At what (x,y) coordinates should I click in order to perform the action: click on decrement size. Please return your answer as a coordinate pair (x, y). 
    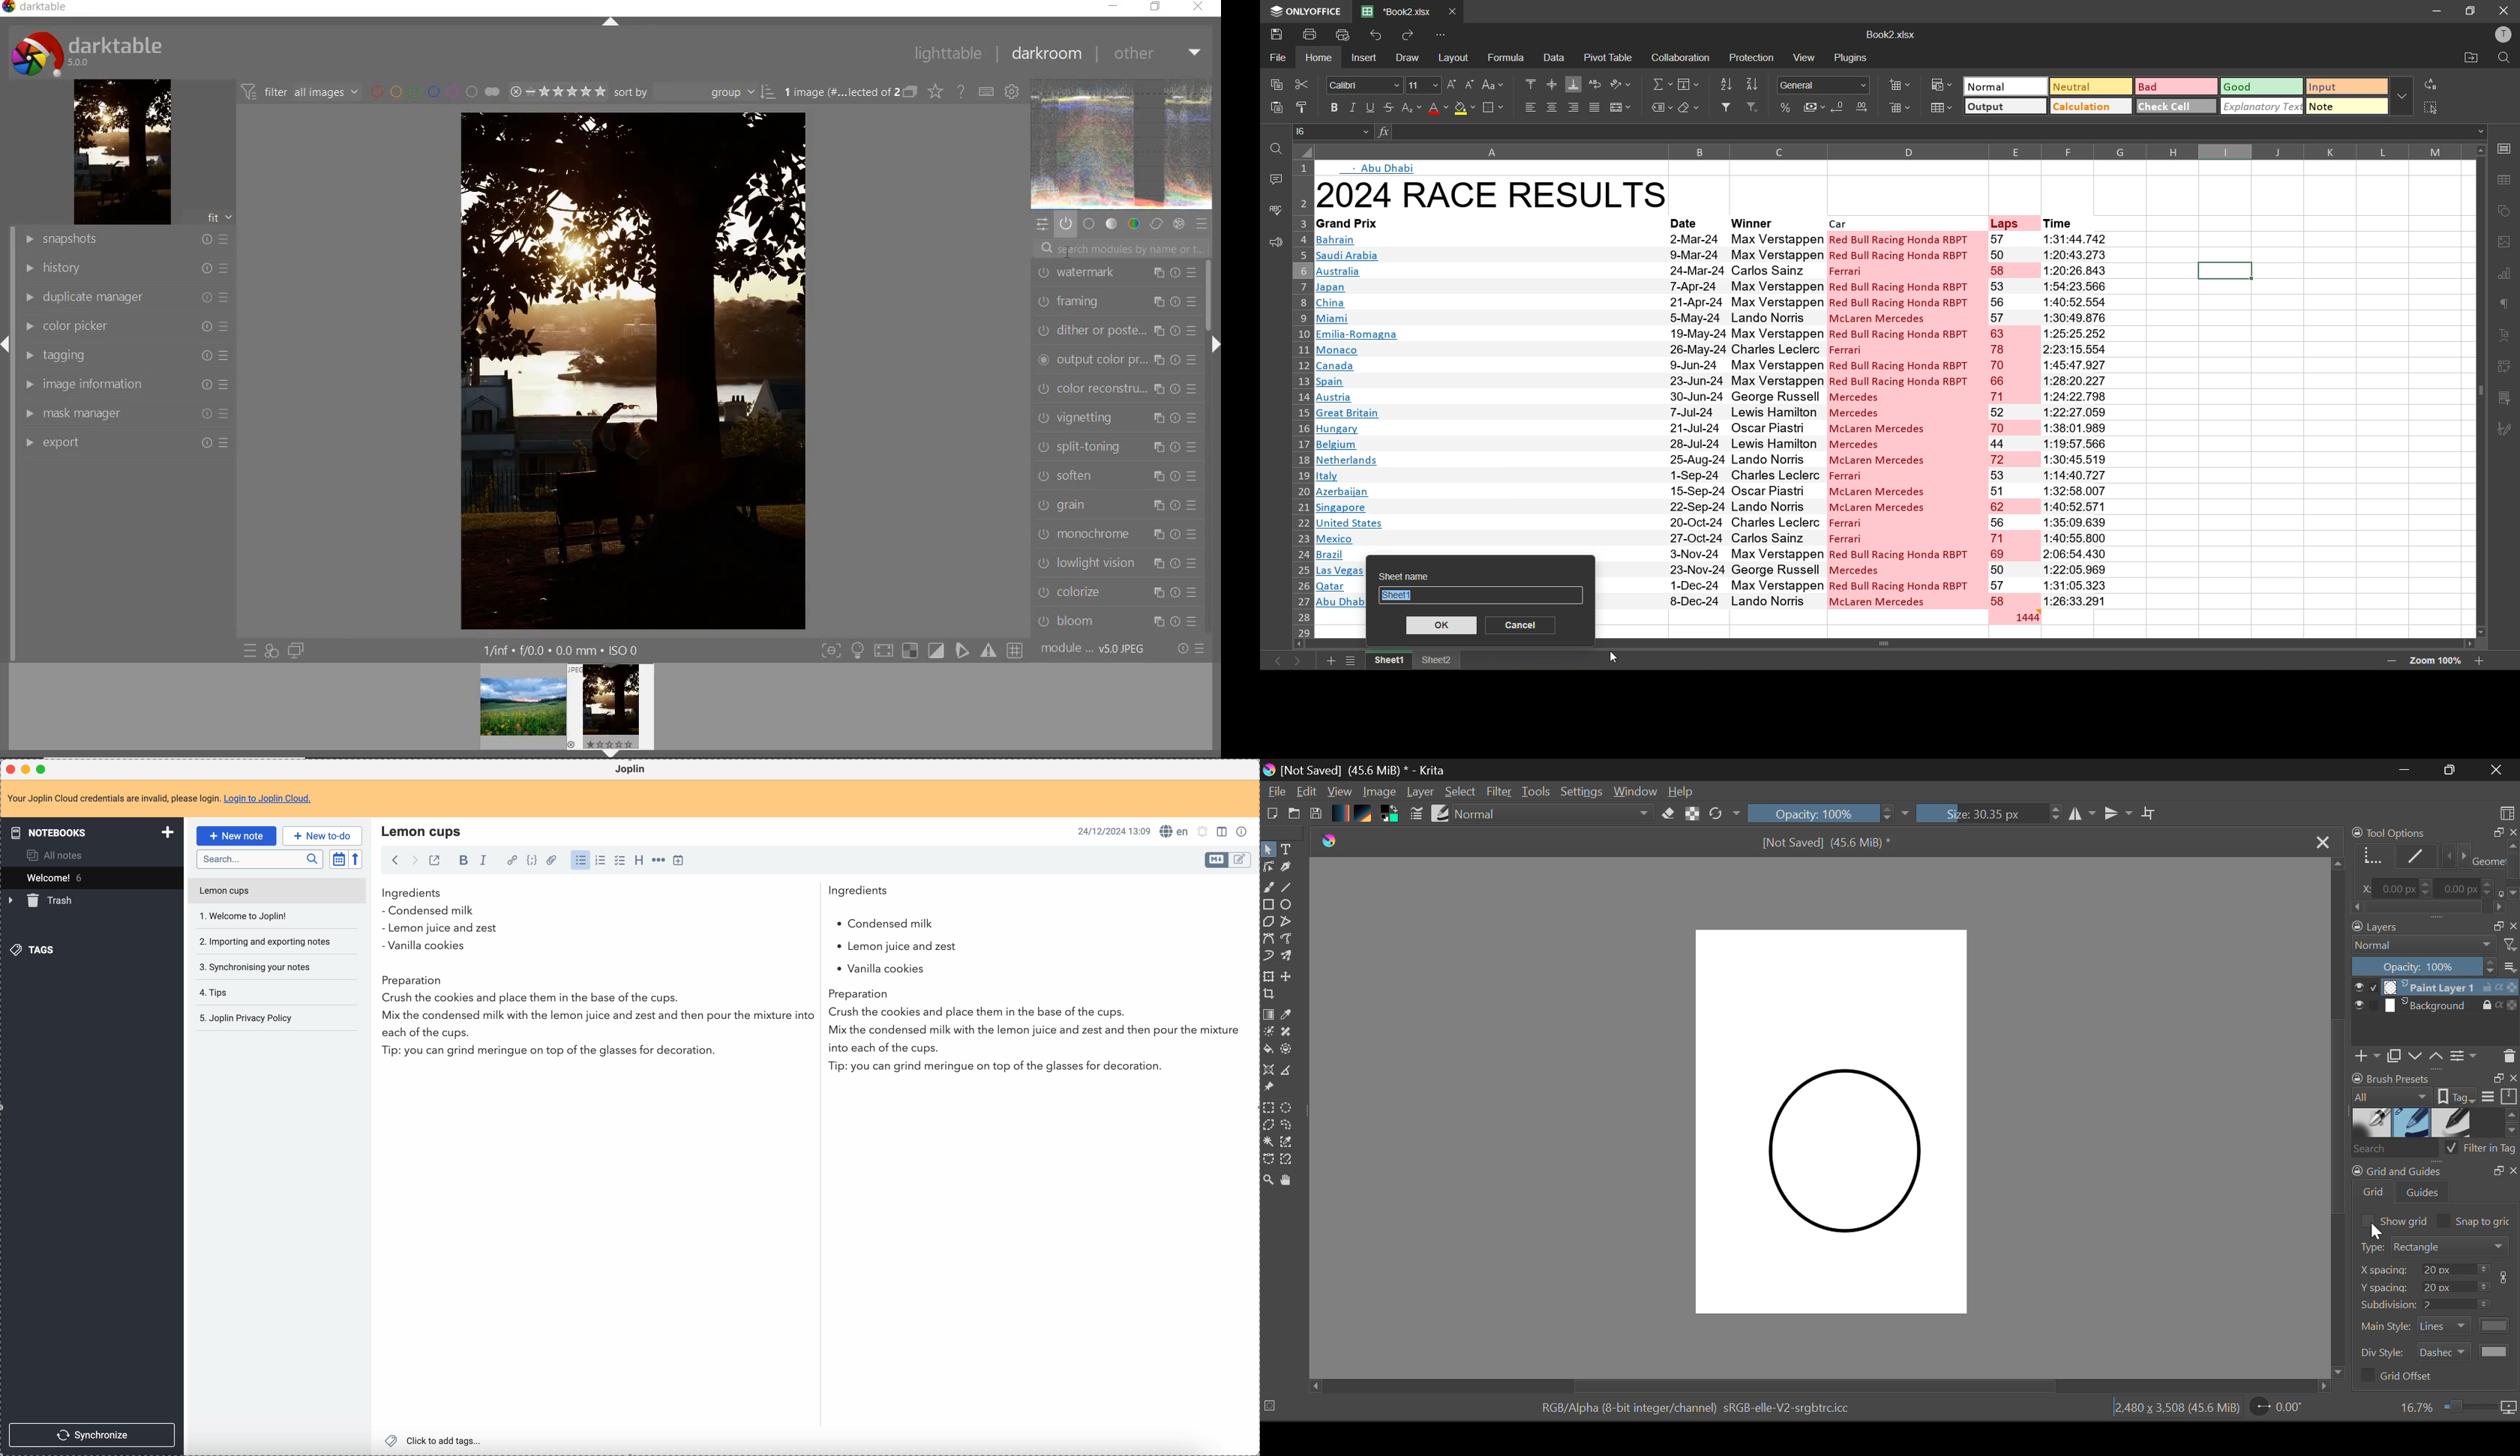
    Looking at the image, I should click on (1472, 87).